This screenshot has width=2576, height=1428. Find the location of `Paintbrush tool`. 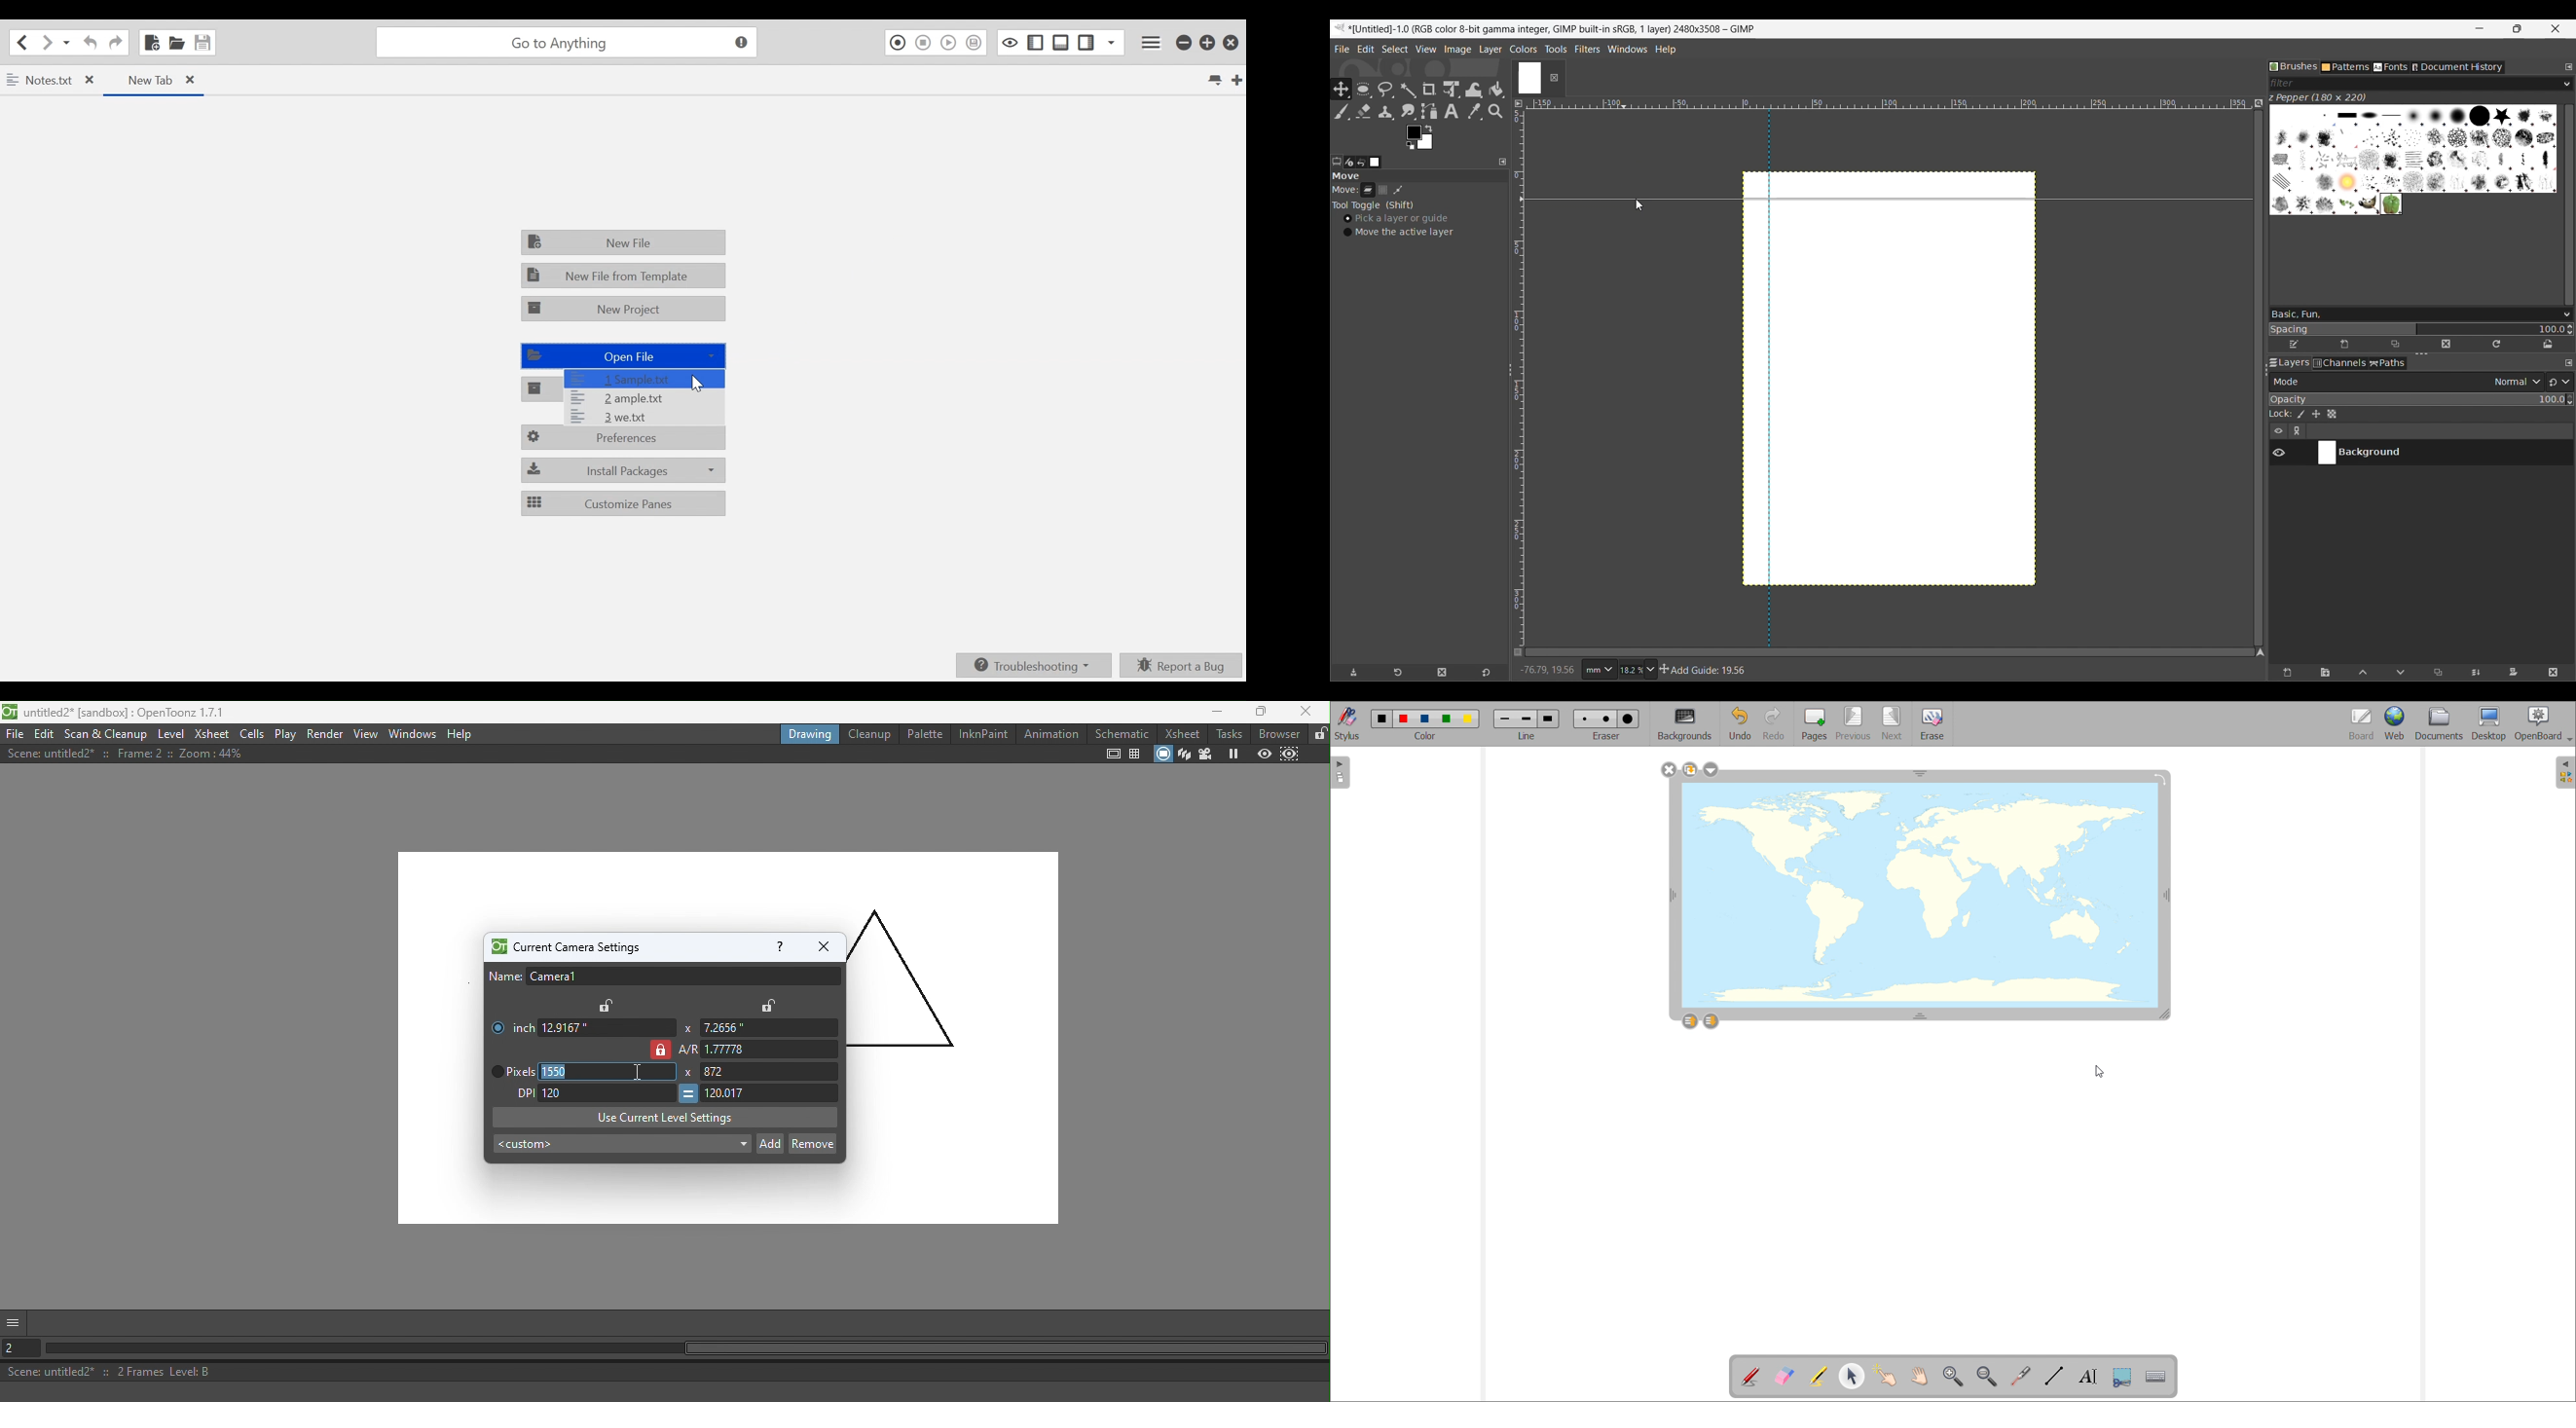

Paintbrush tool is located at coordinates (1340, 112).